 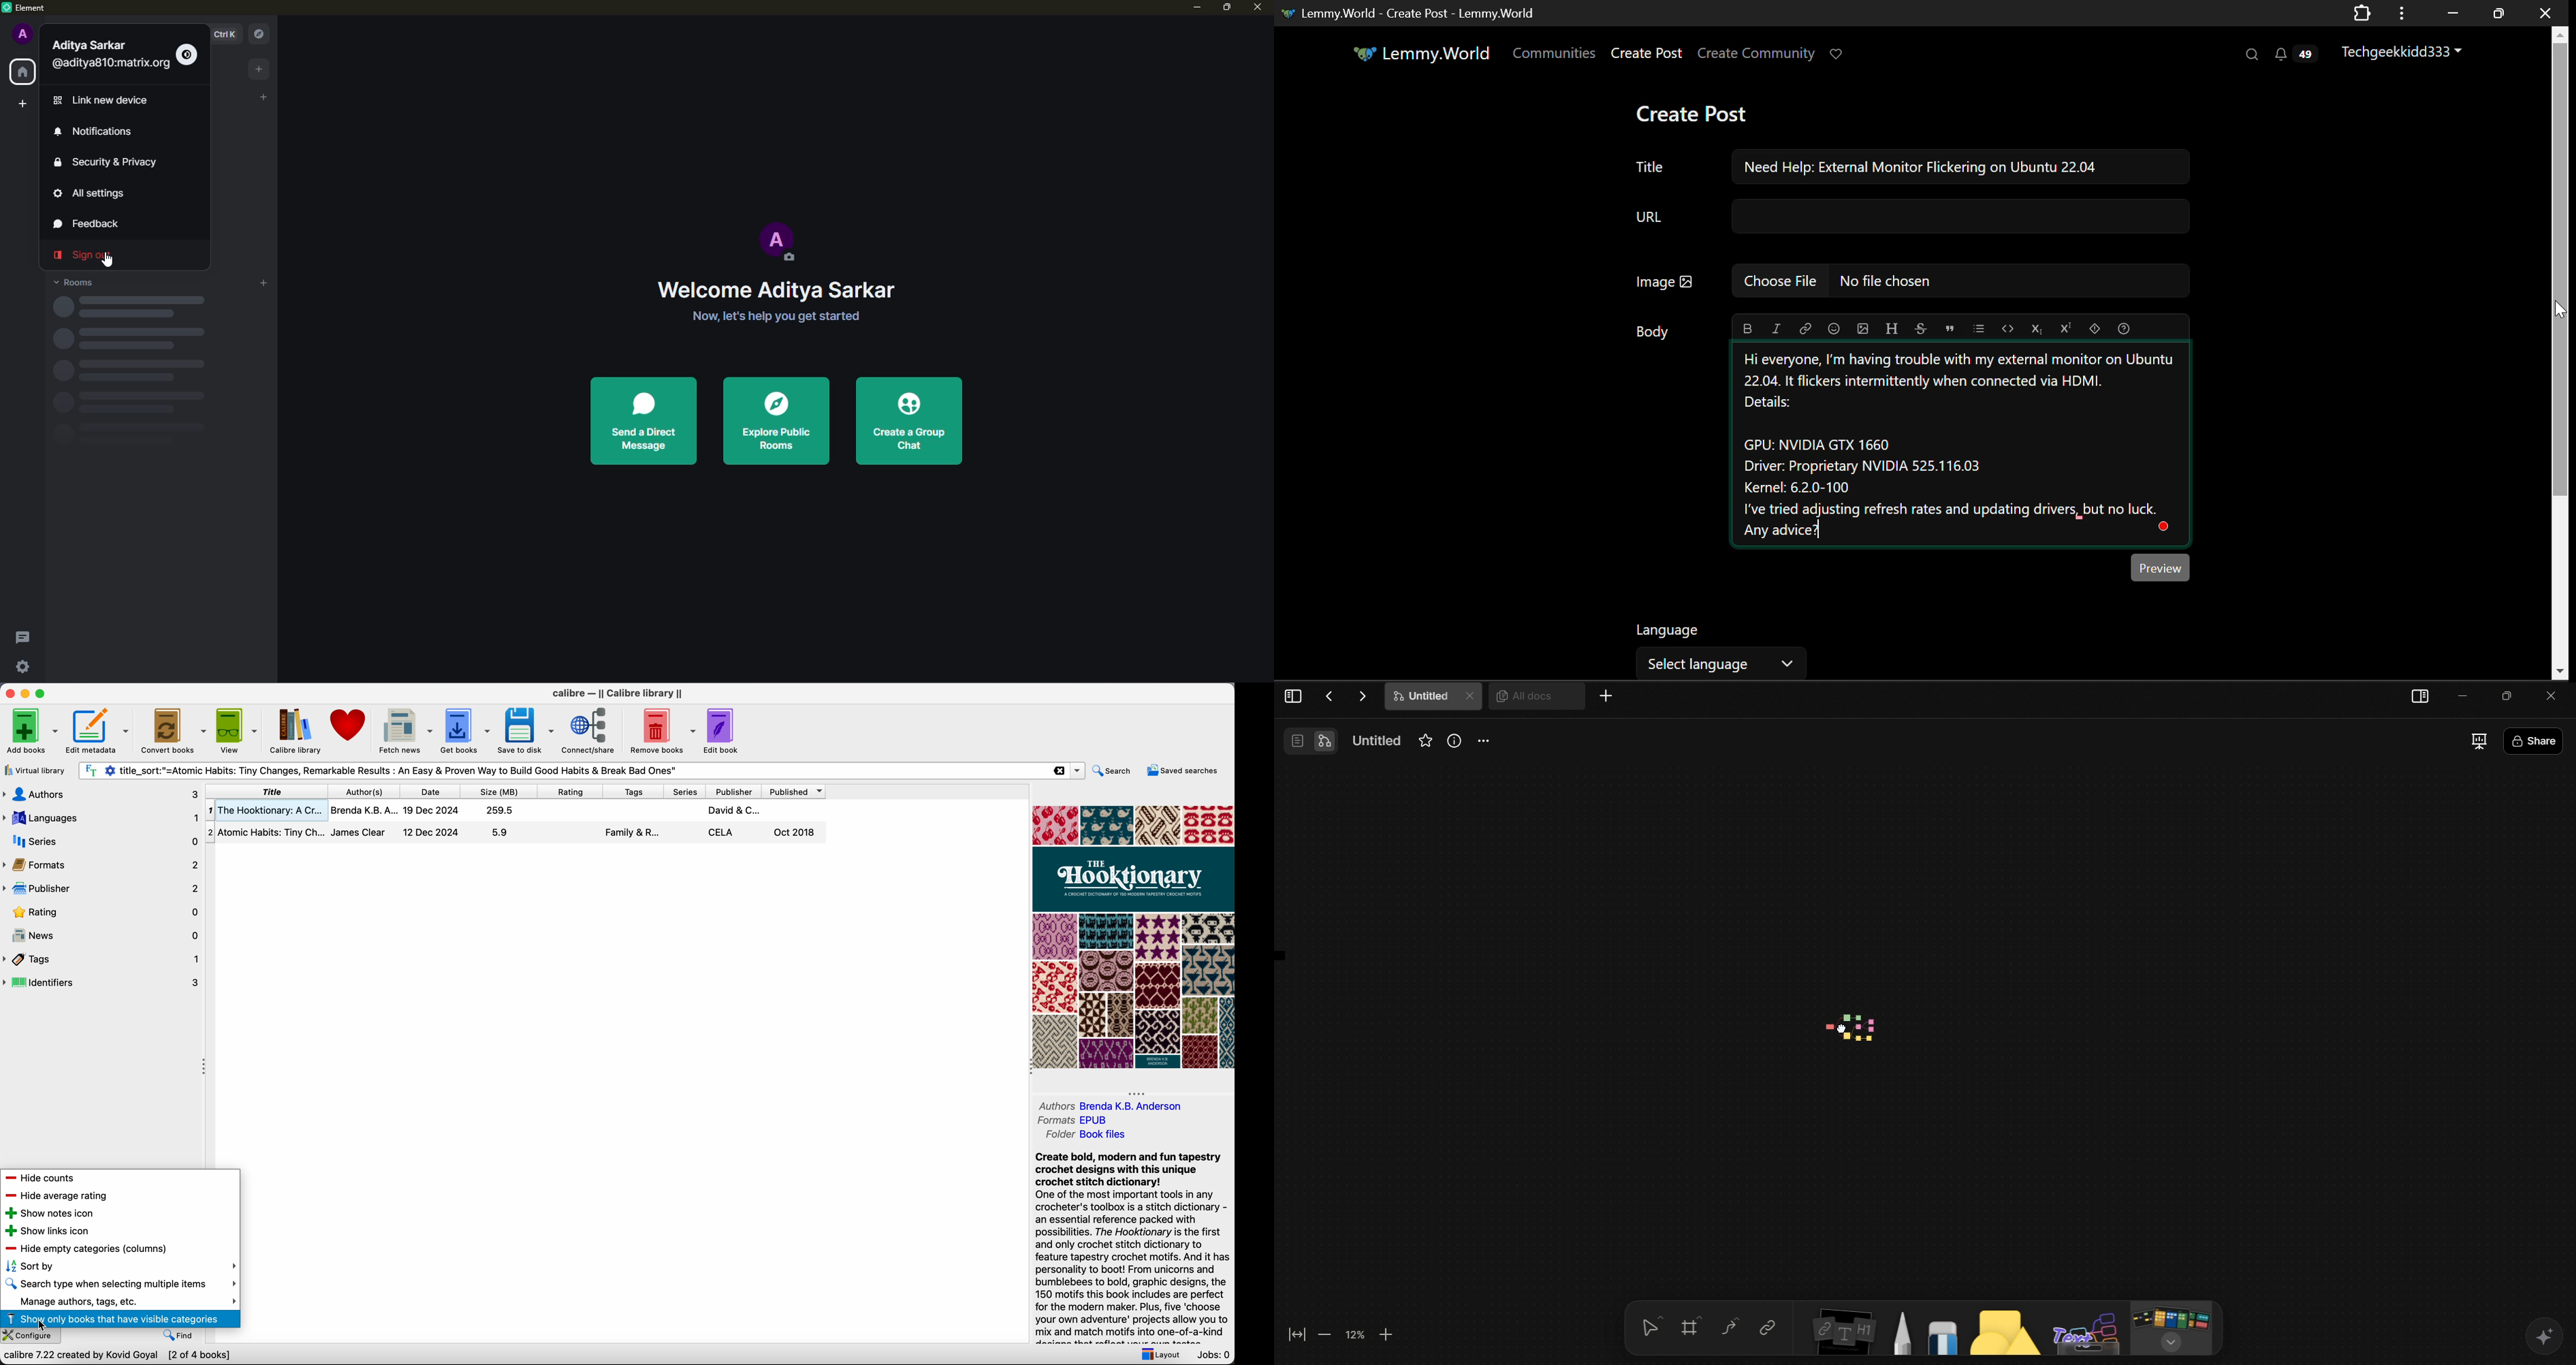 What do you see at coordinates (24, 8) in the screenshot?
I see `Element` at bounding box center [24, 8].